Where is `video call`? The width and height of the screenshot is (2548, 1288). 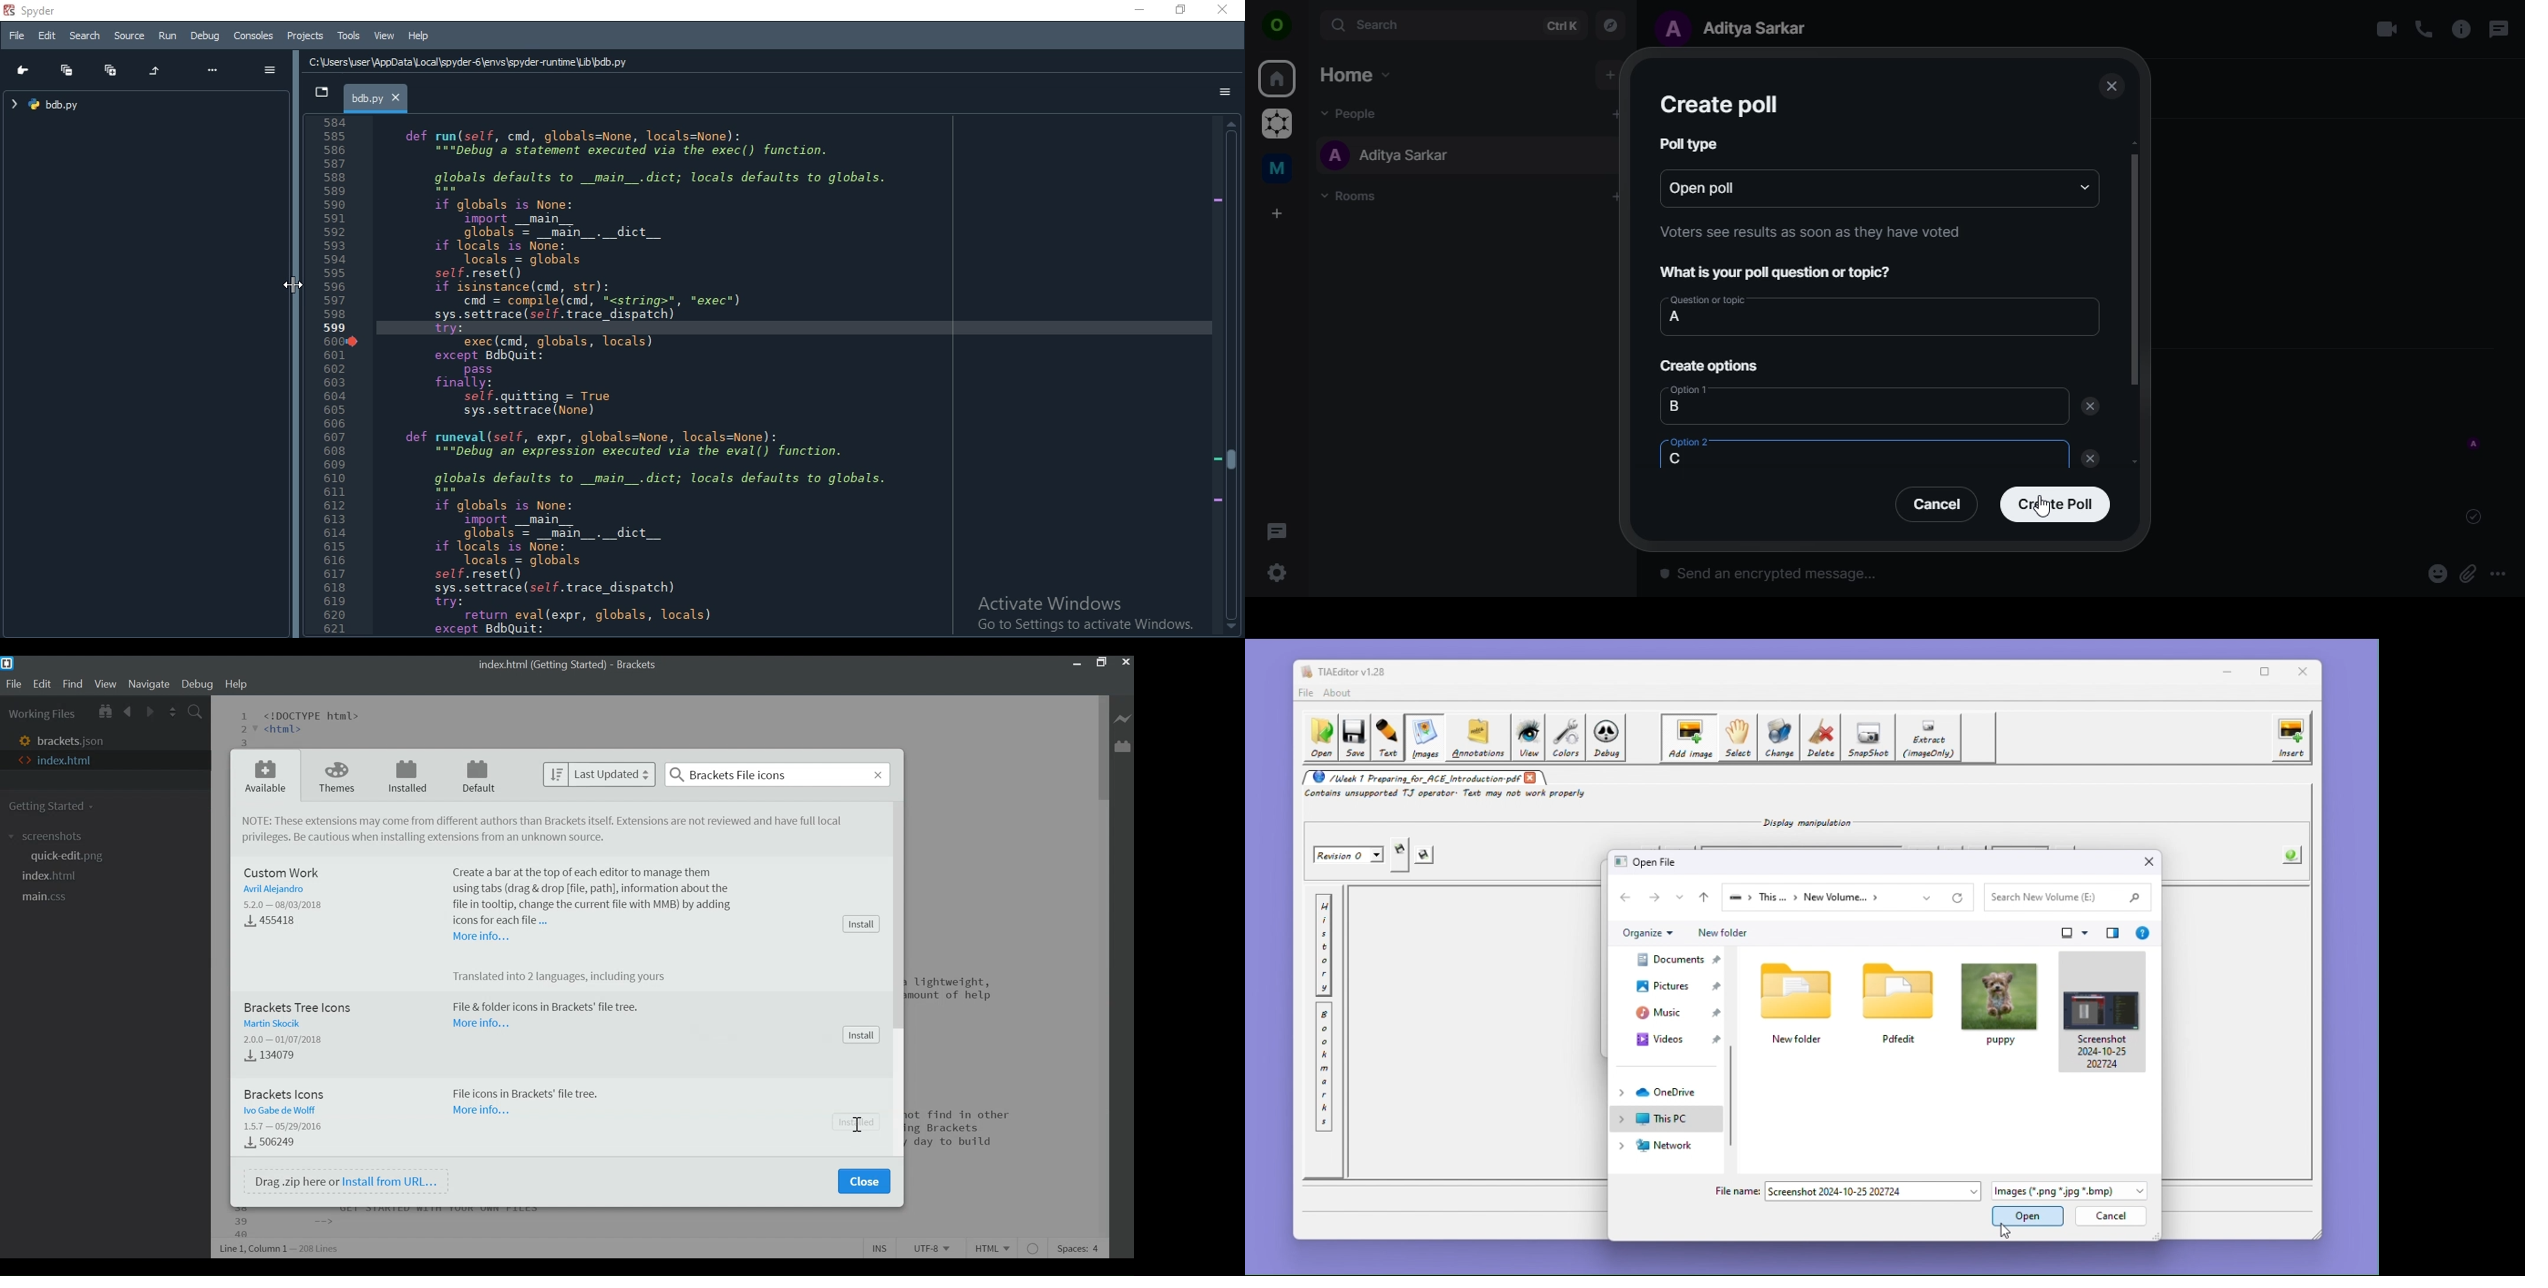
video call is located at coordinates (2385, 29).